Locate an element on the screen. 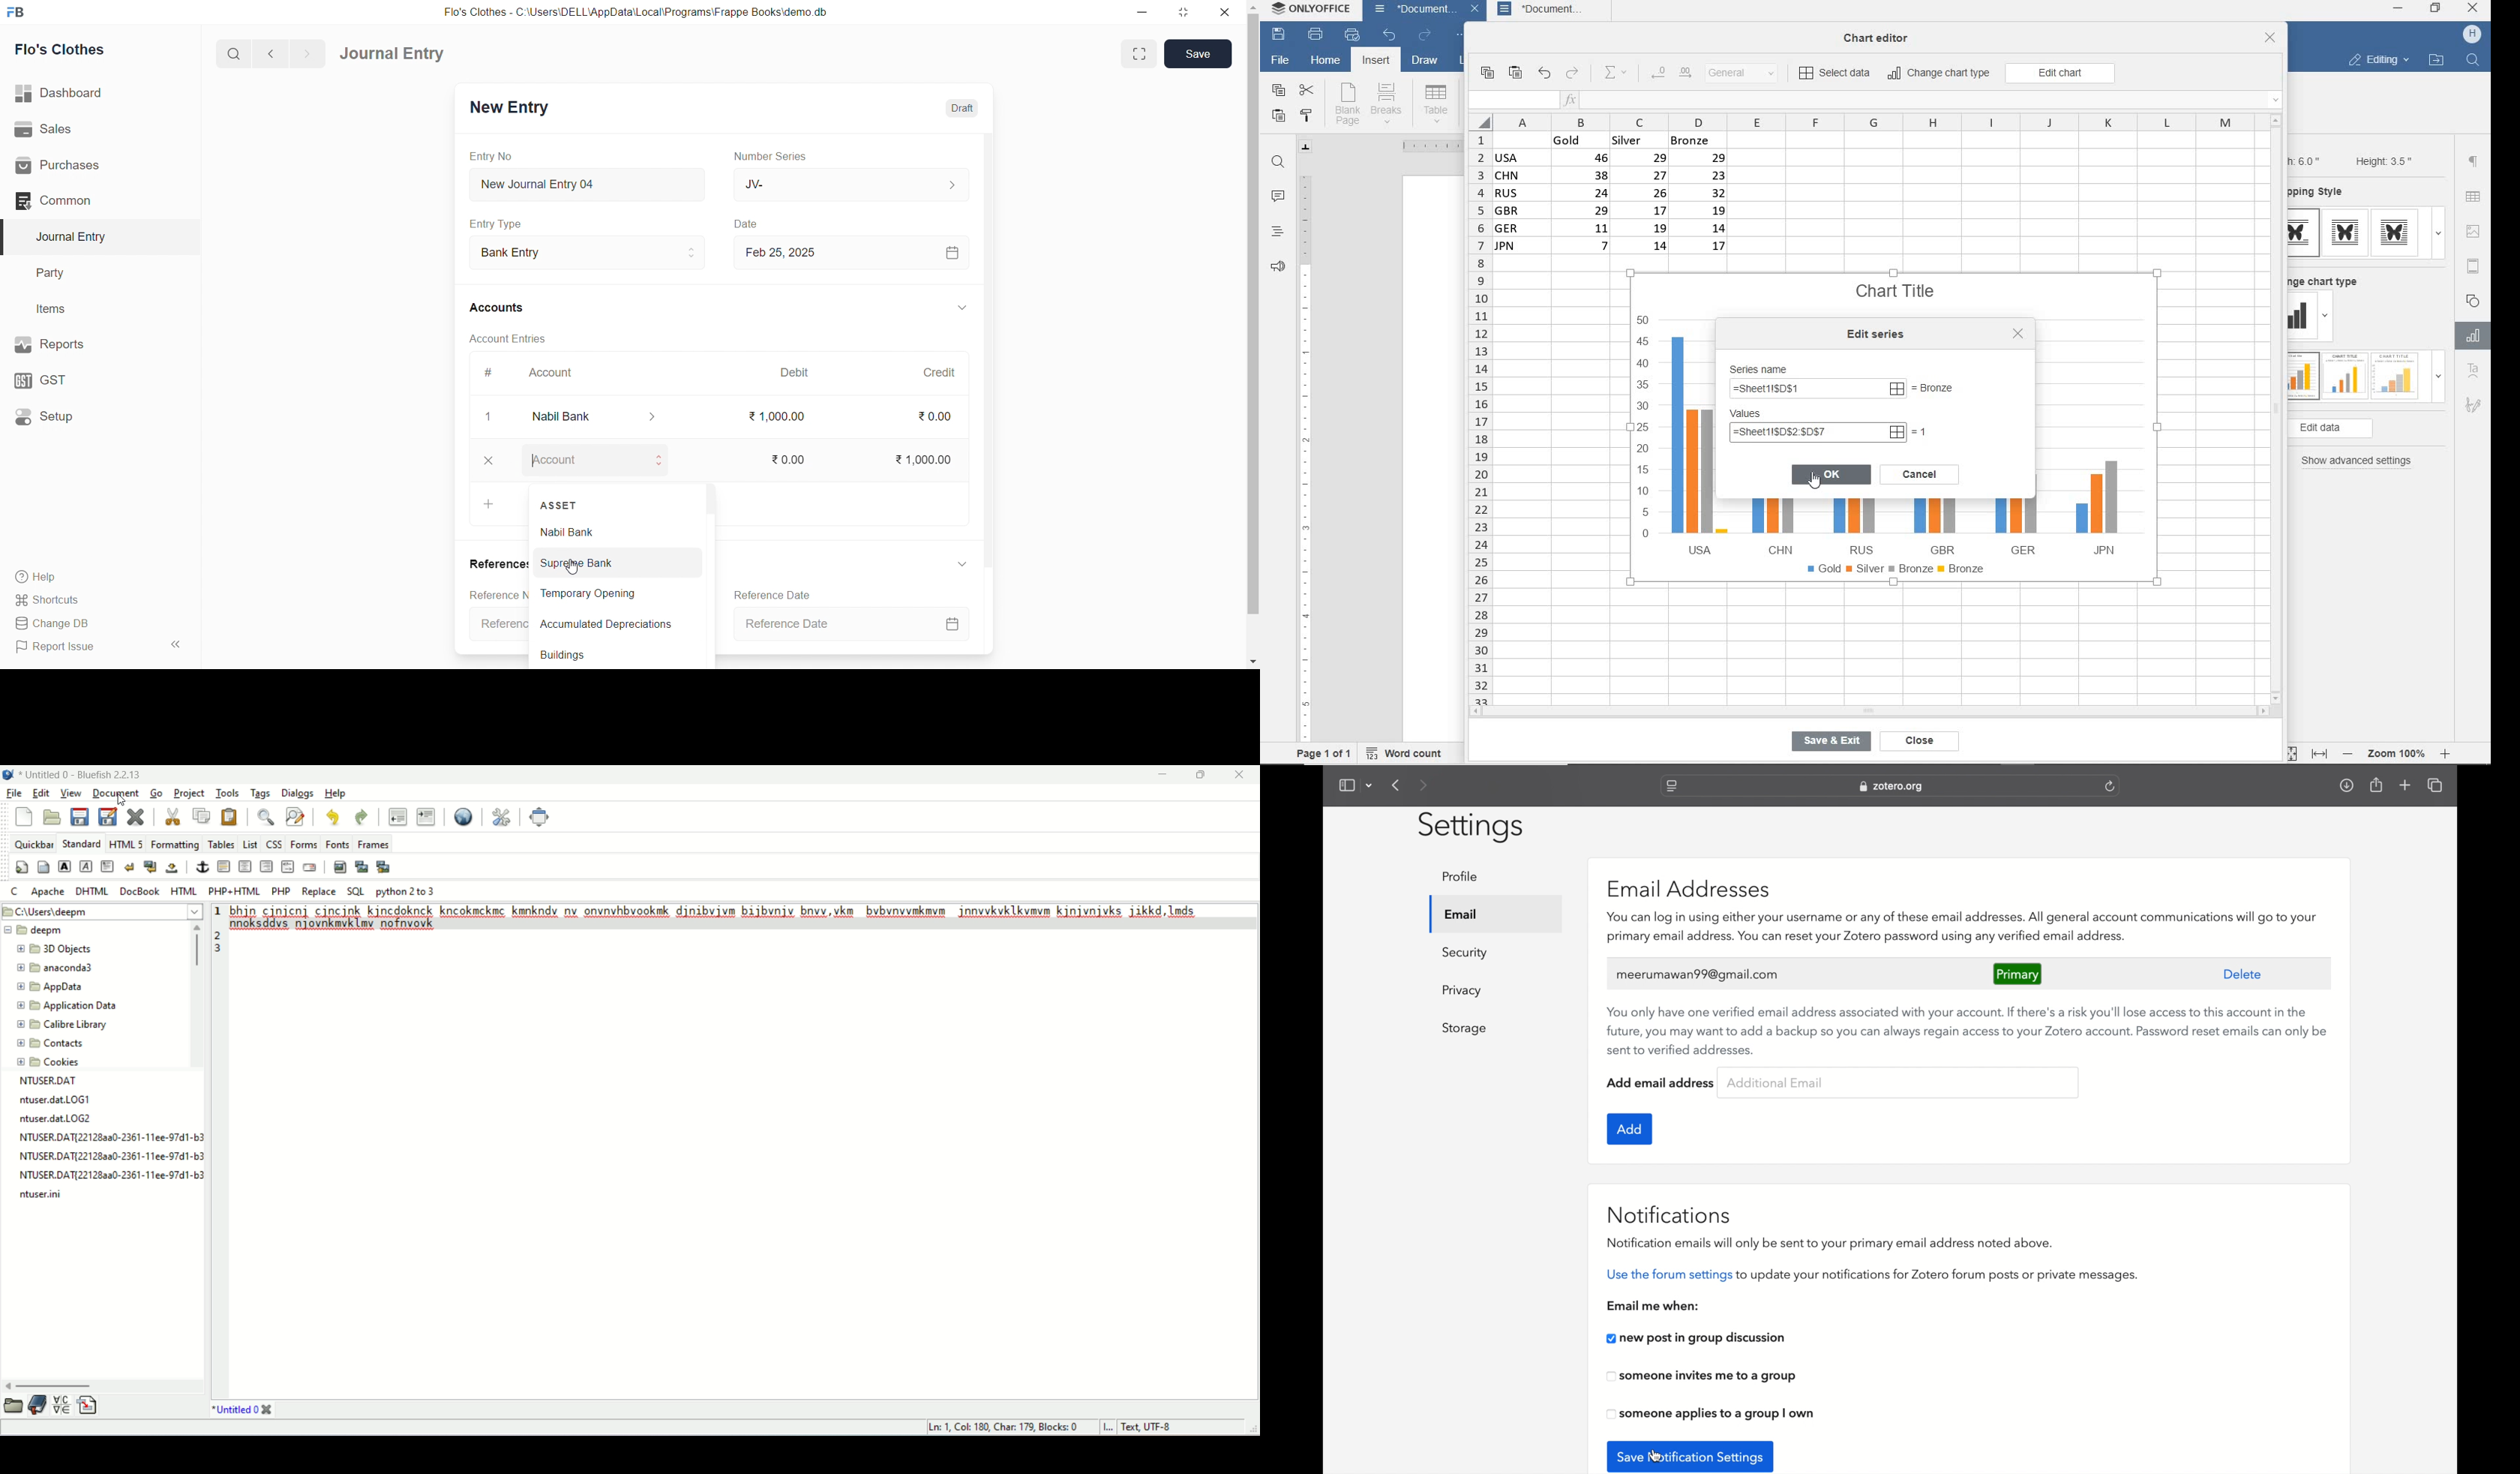 The height and width of the screenshot is (1484, 2520). page 1 of 1 is located at coordinates (1324, 753).